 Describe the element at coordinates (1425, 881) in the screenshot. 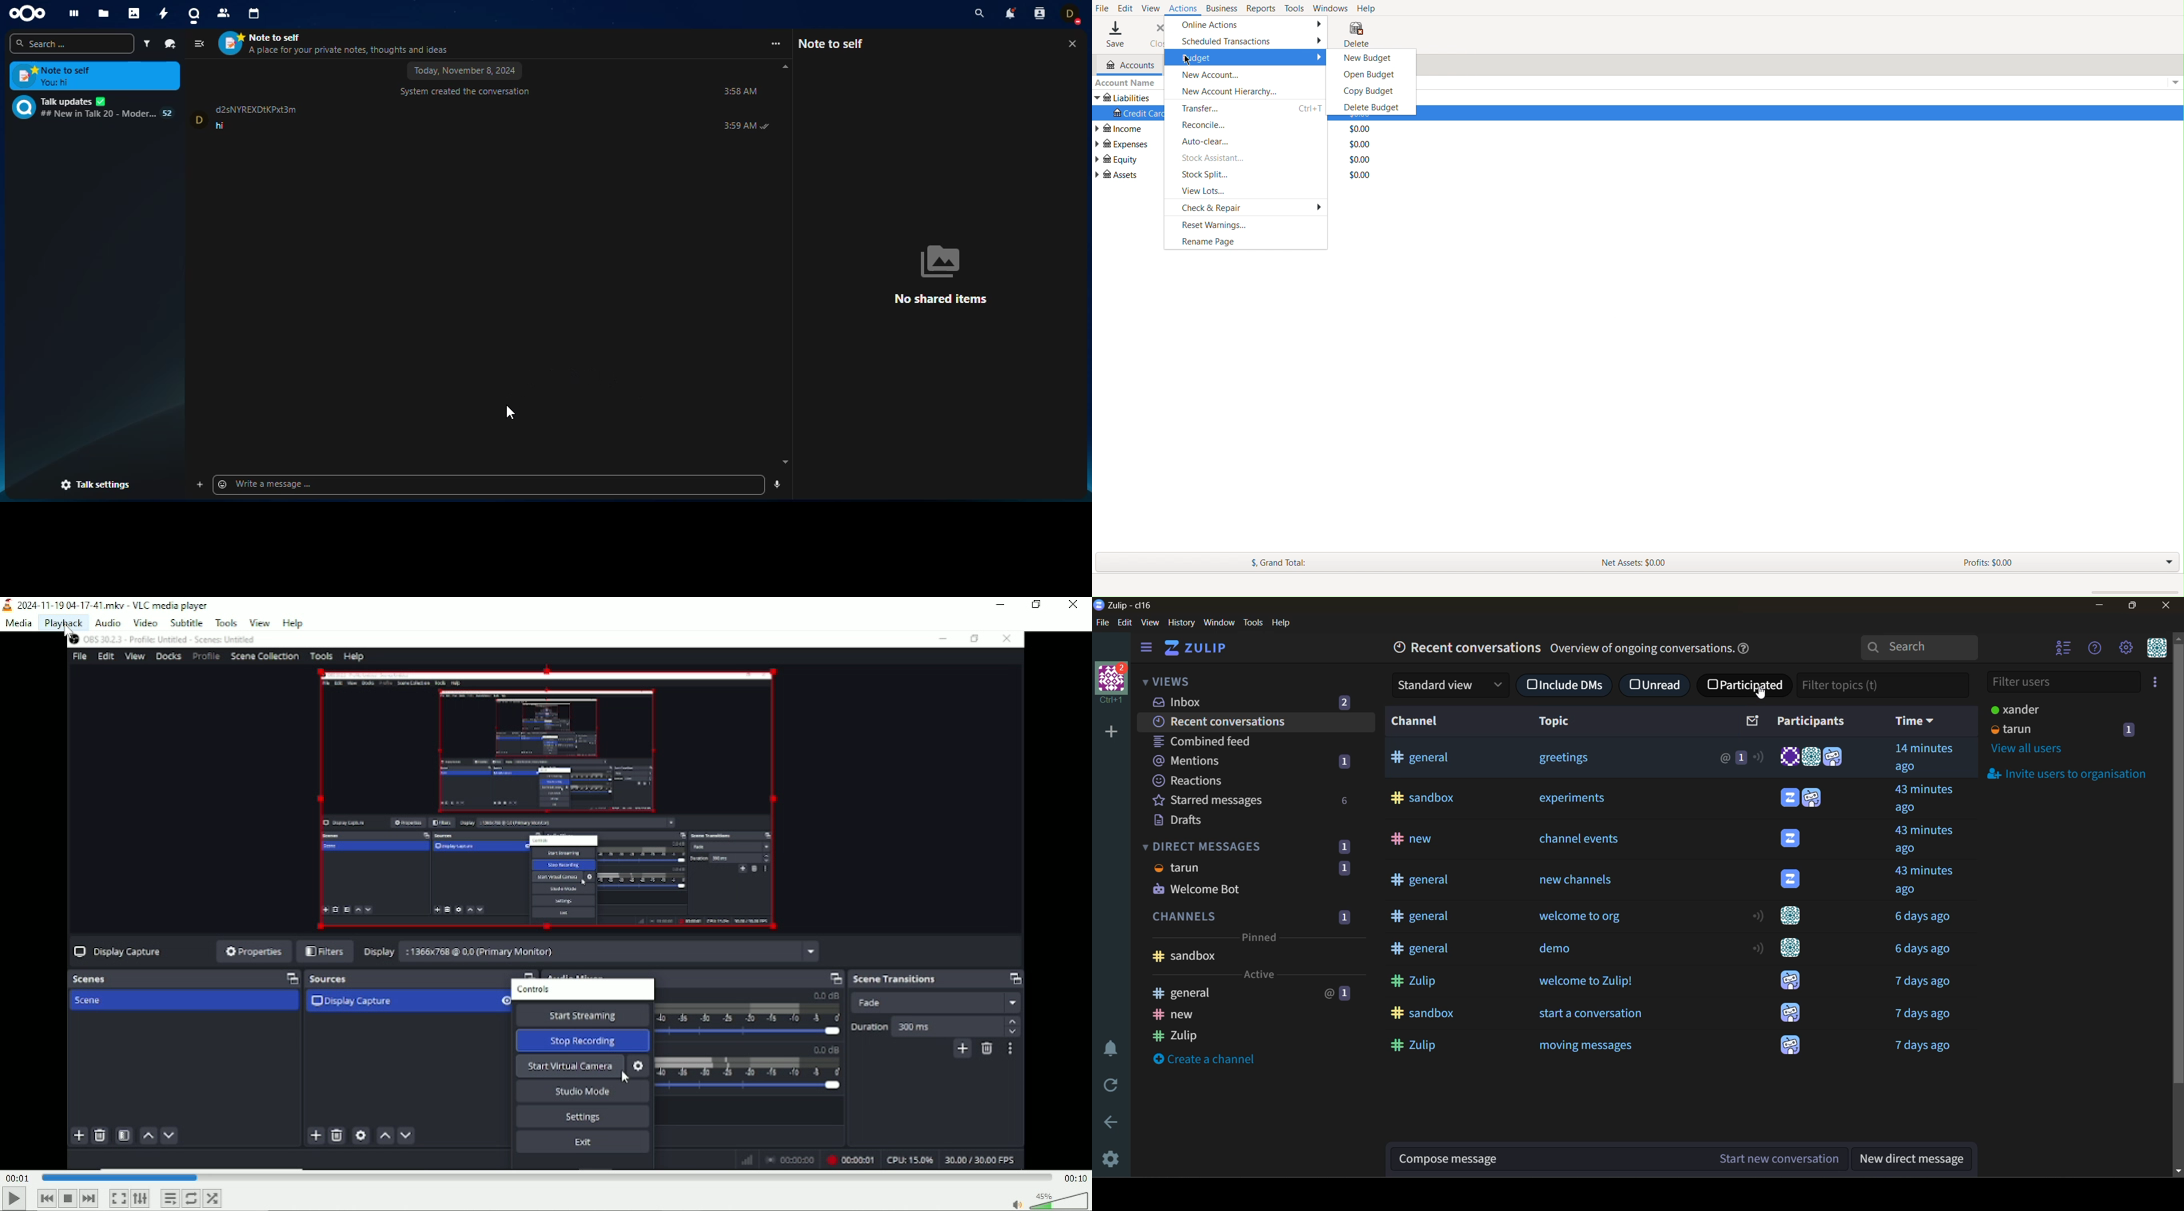

I see `general` at that location.